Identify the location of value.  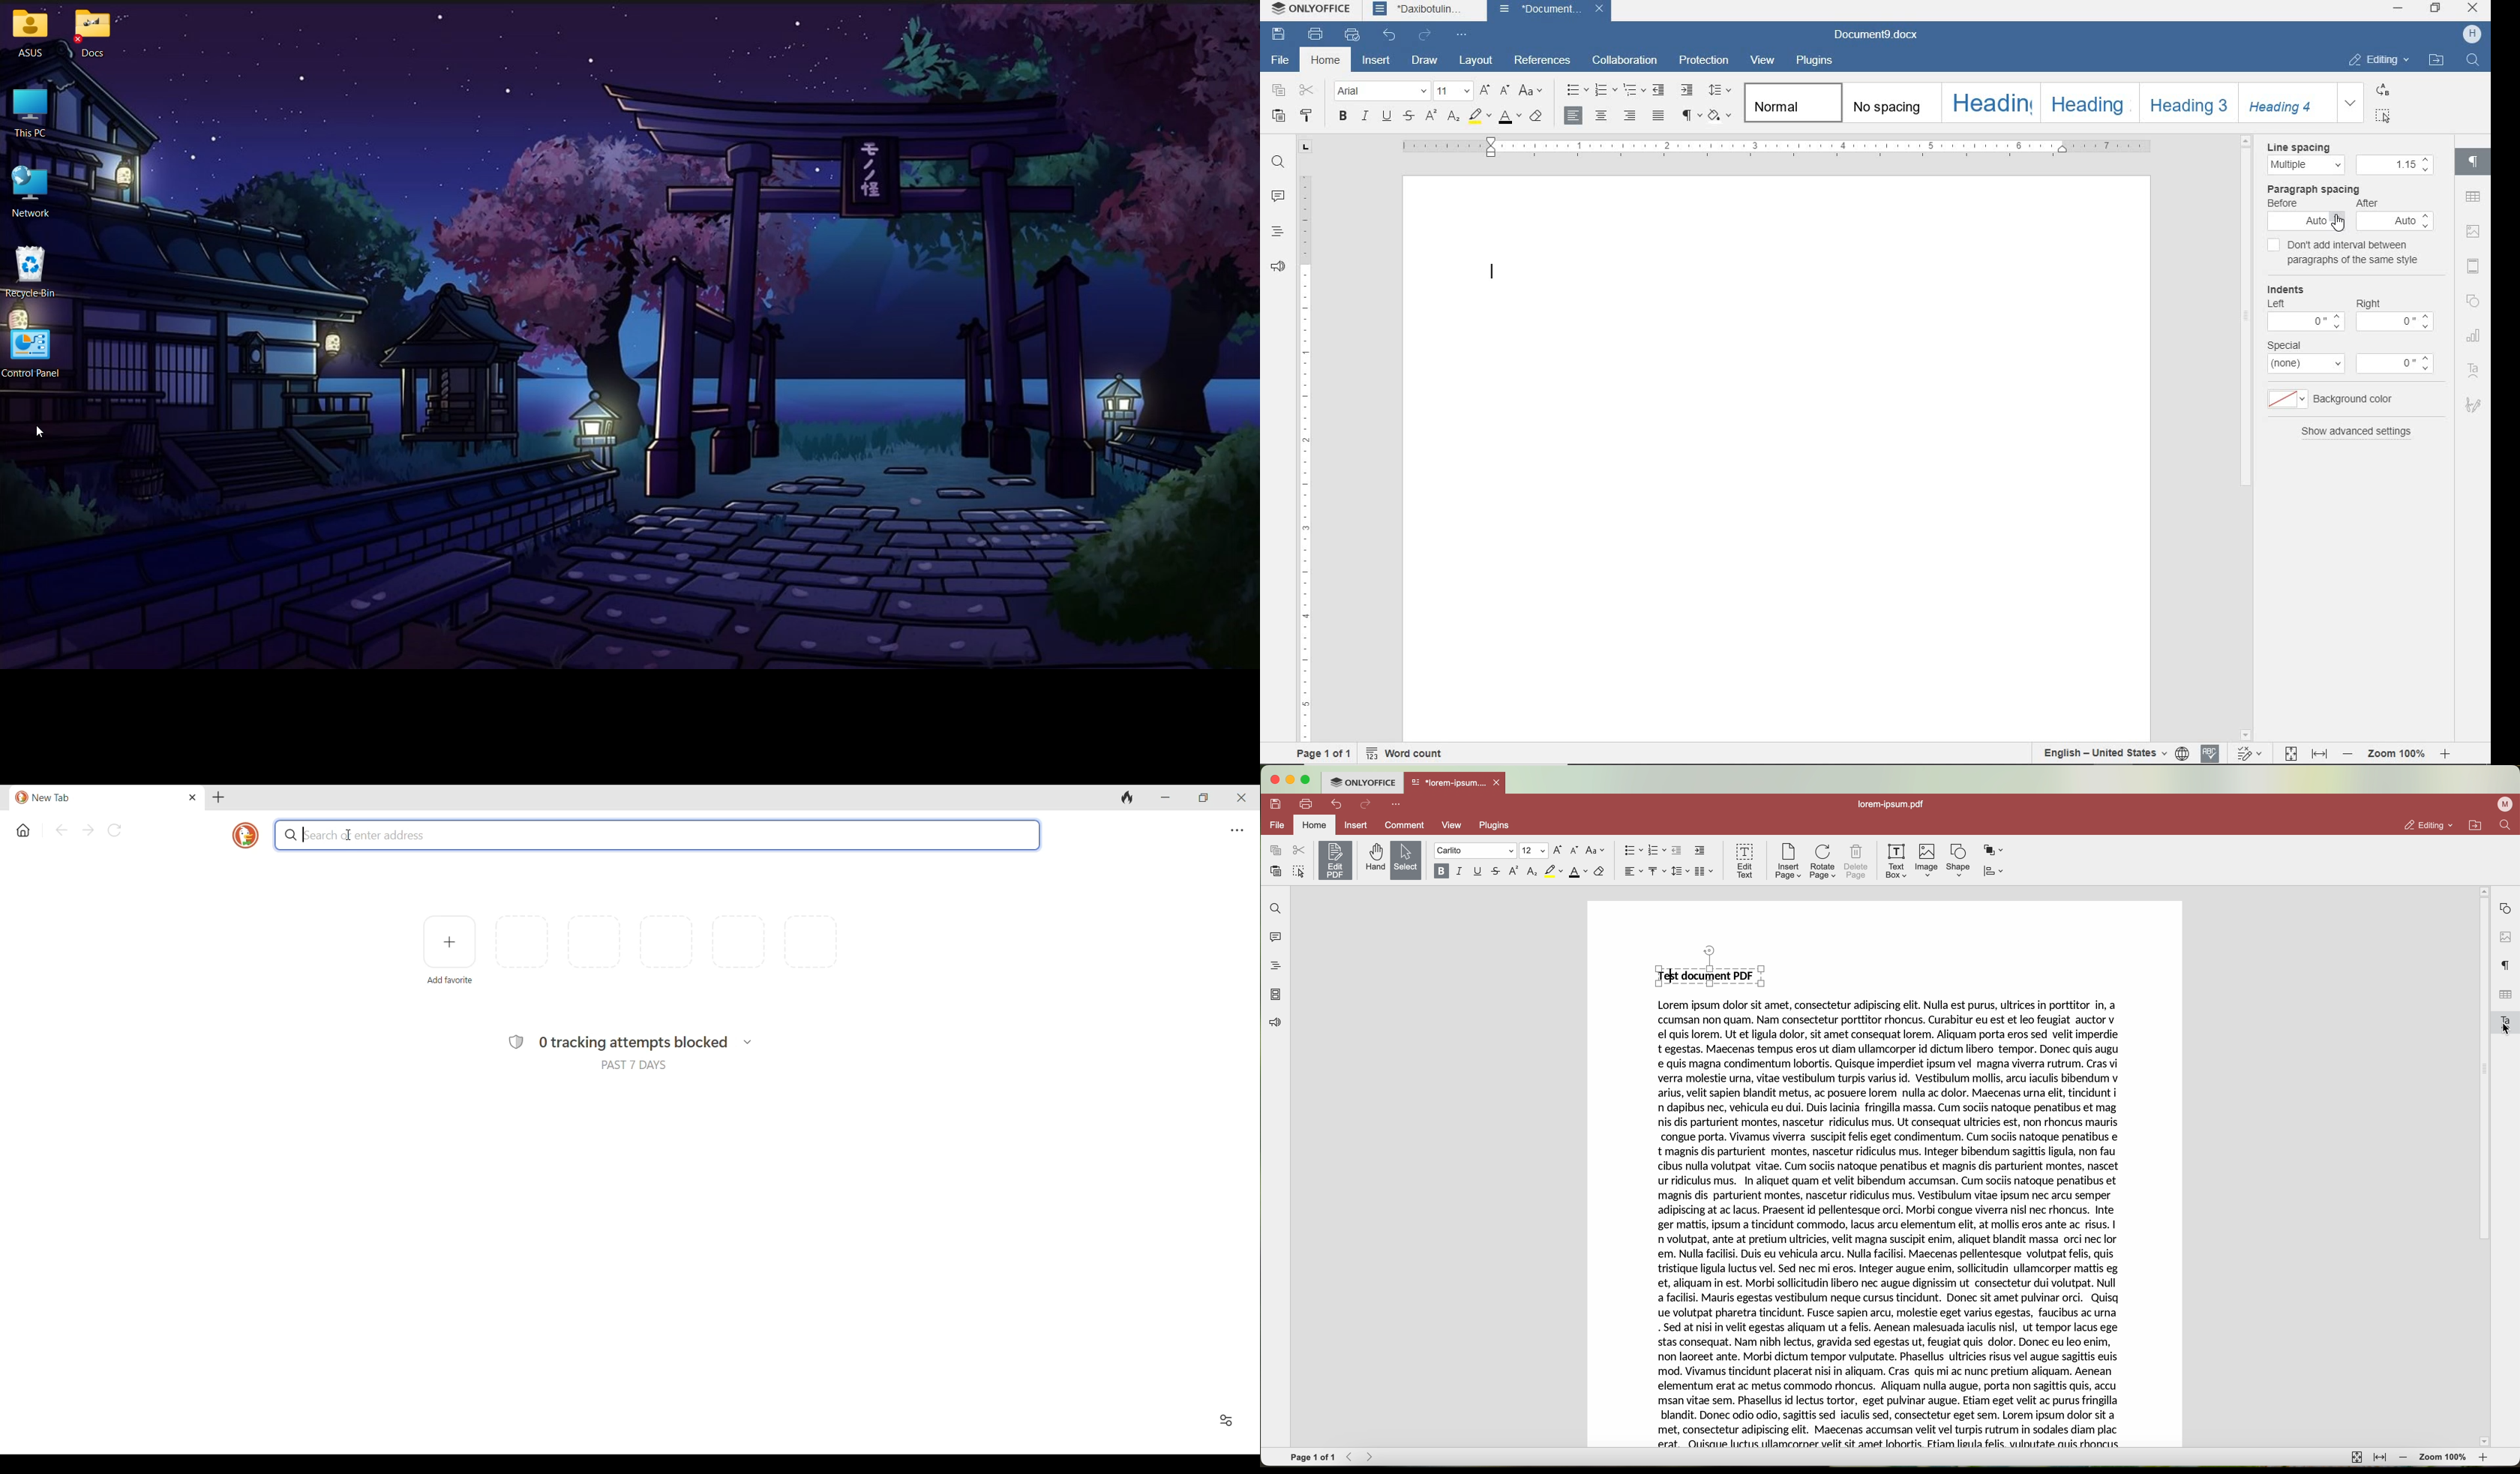
(2396, 322).